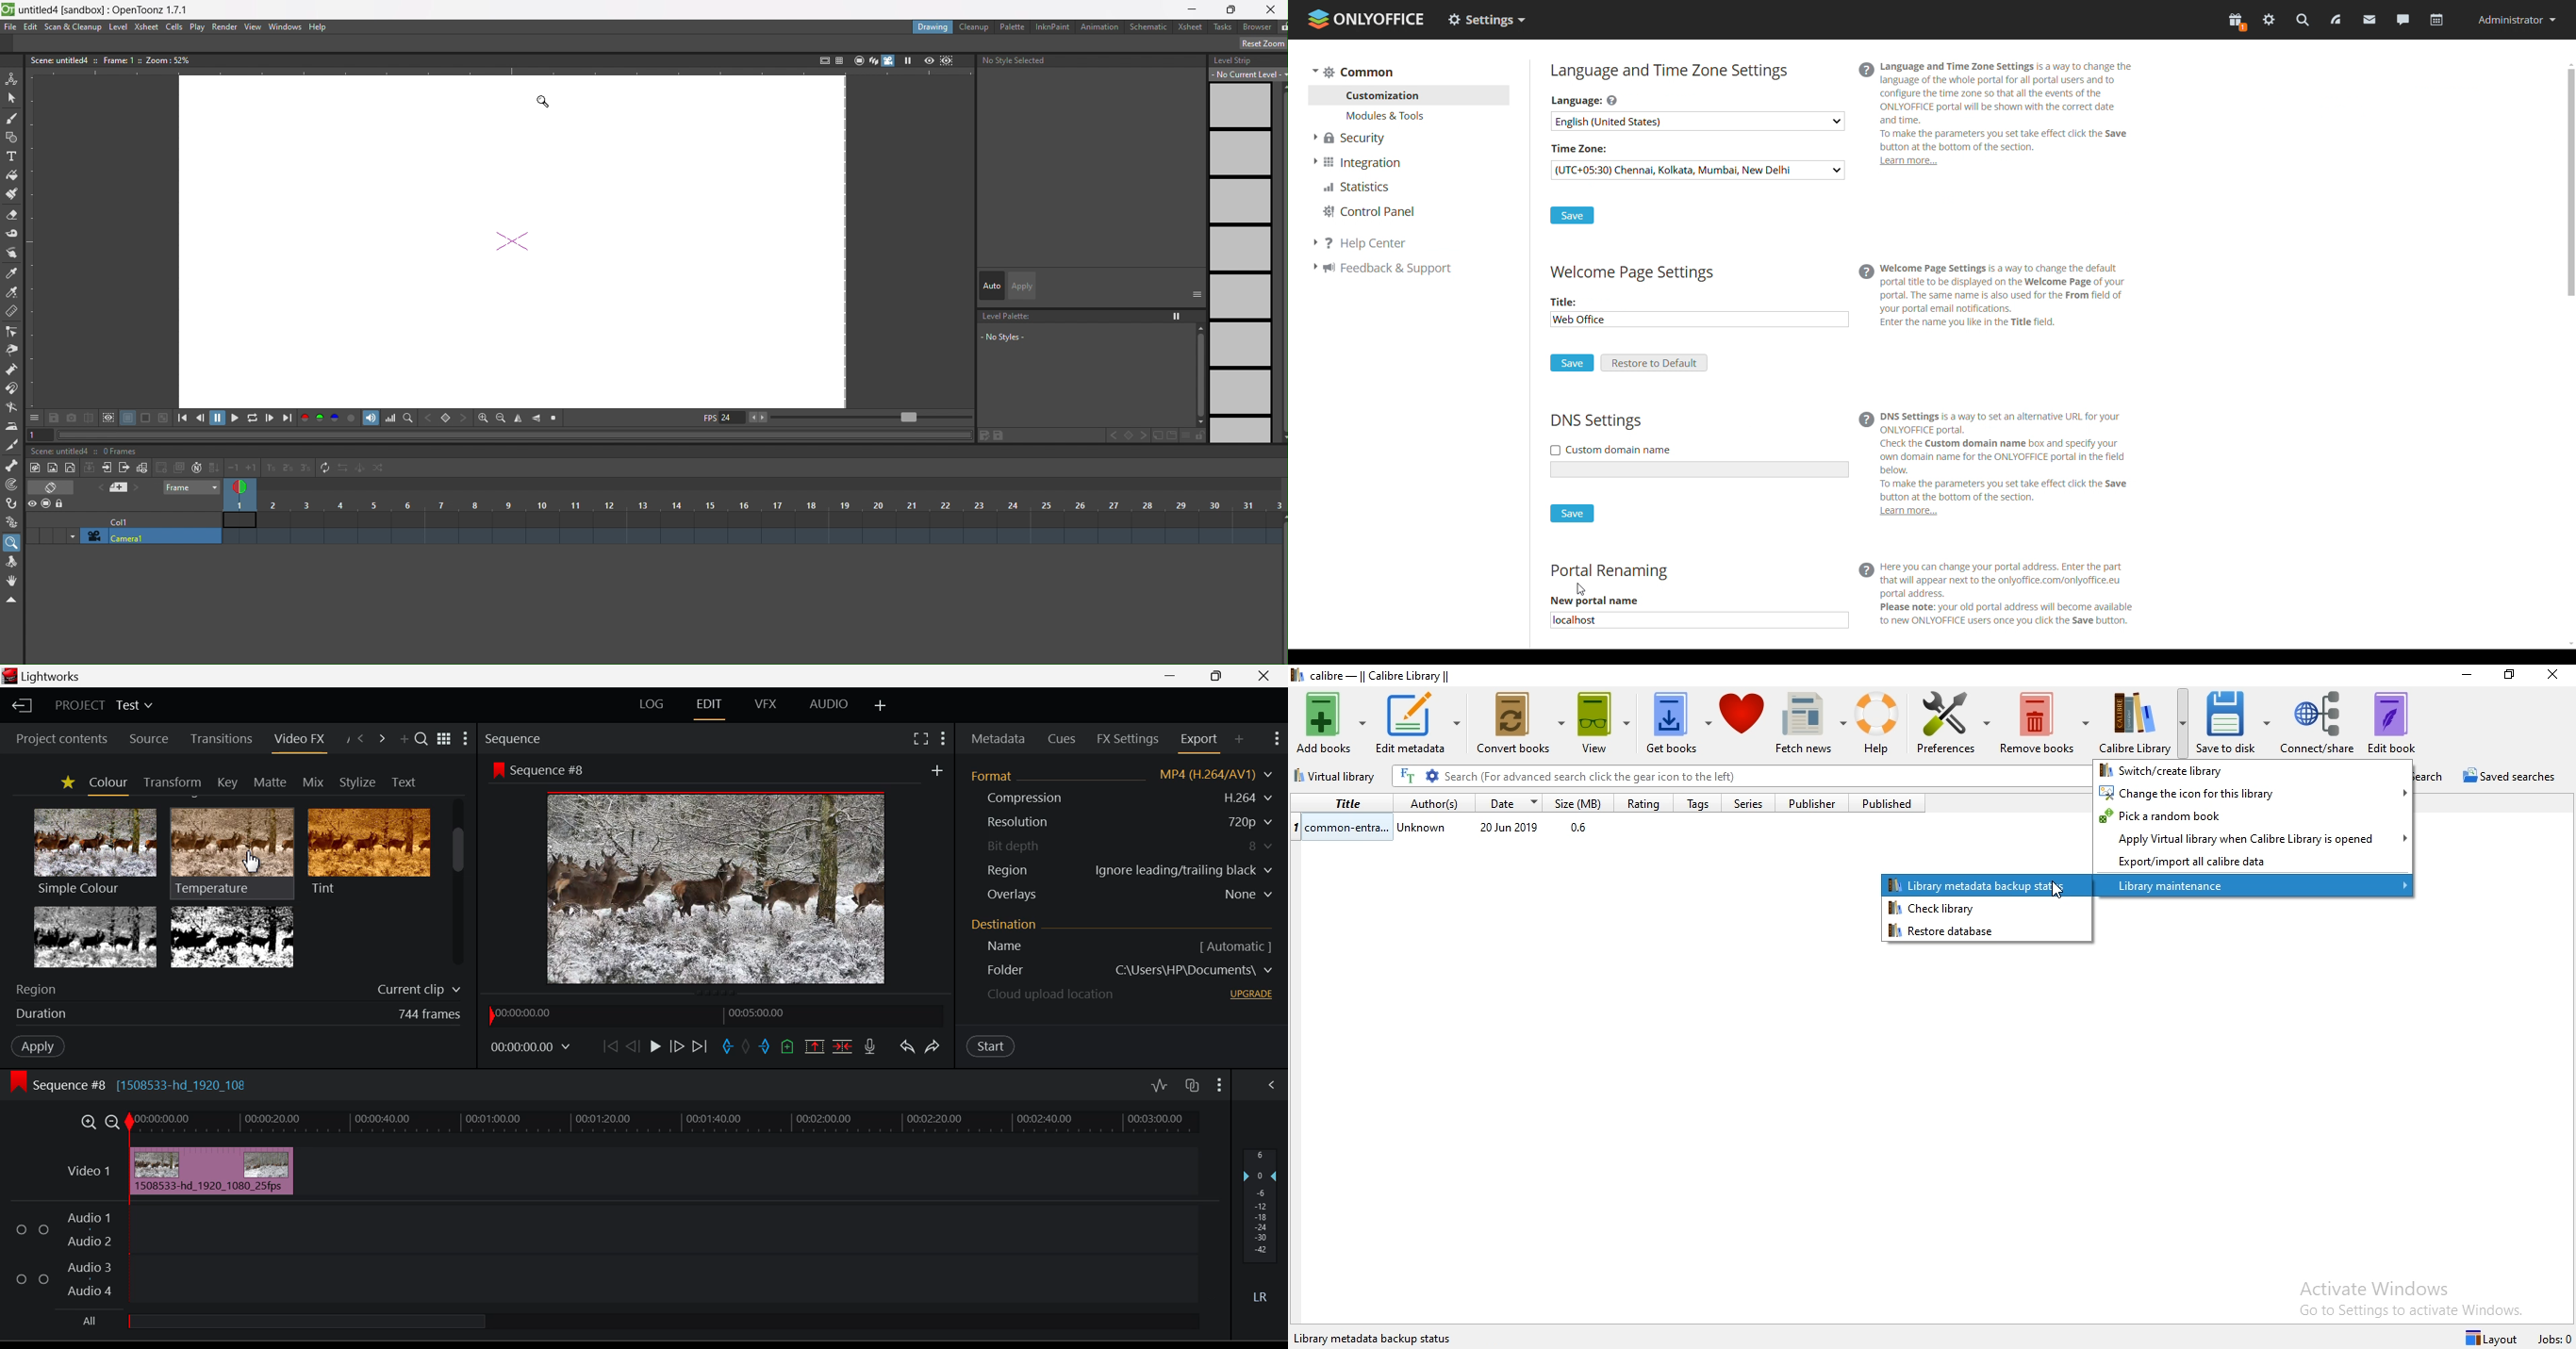  What do you see at coordinates (2551, 679) in the screenshot?
I see `Close` at bounding box center [2551, 679].